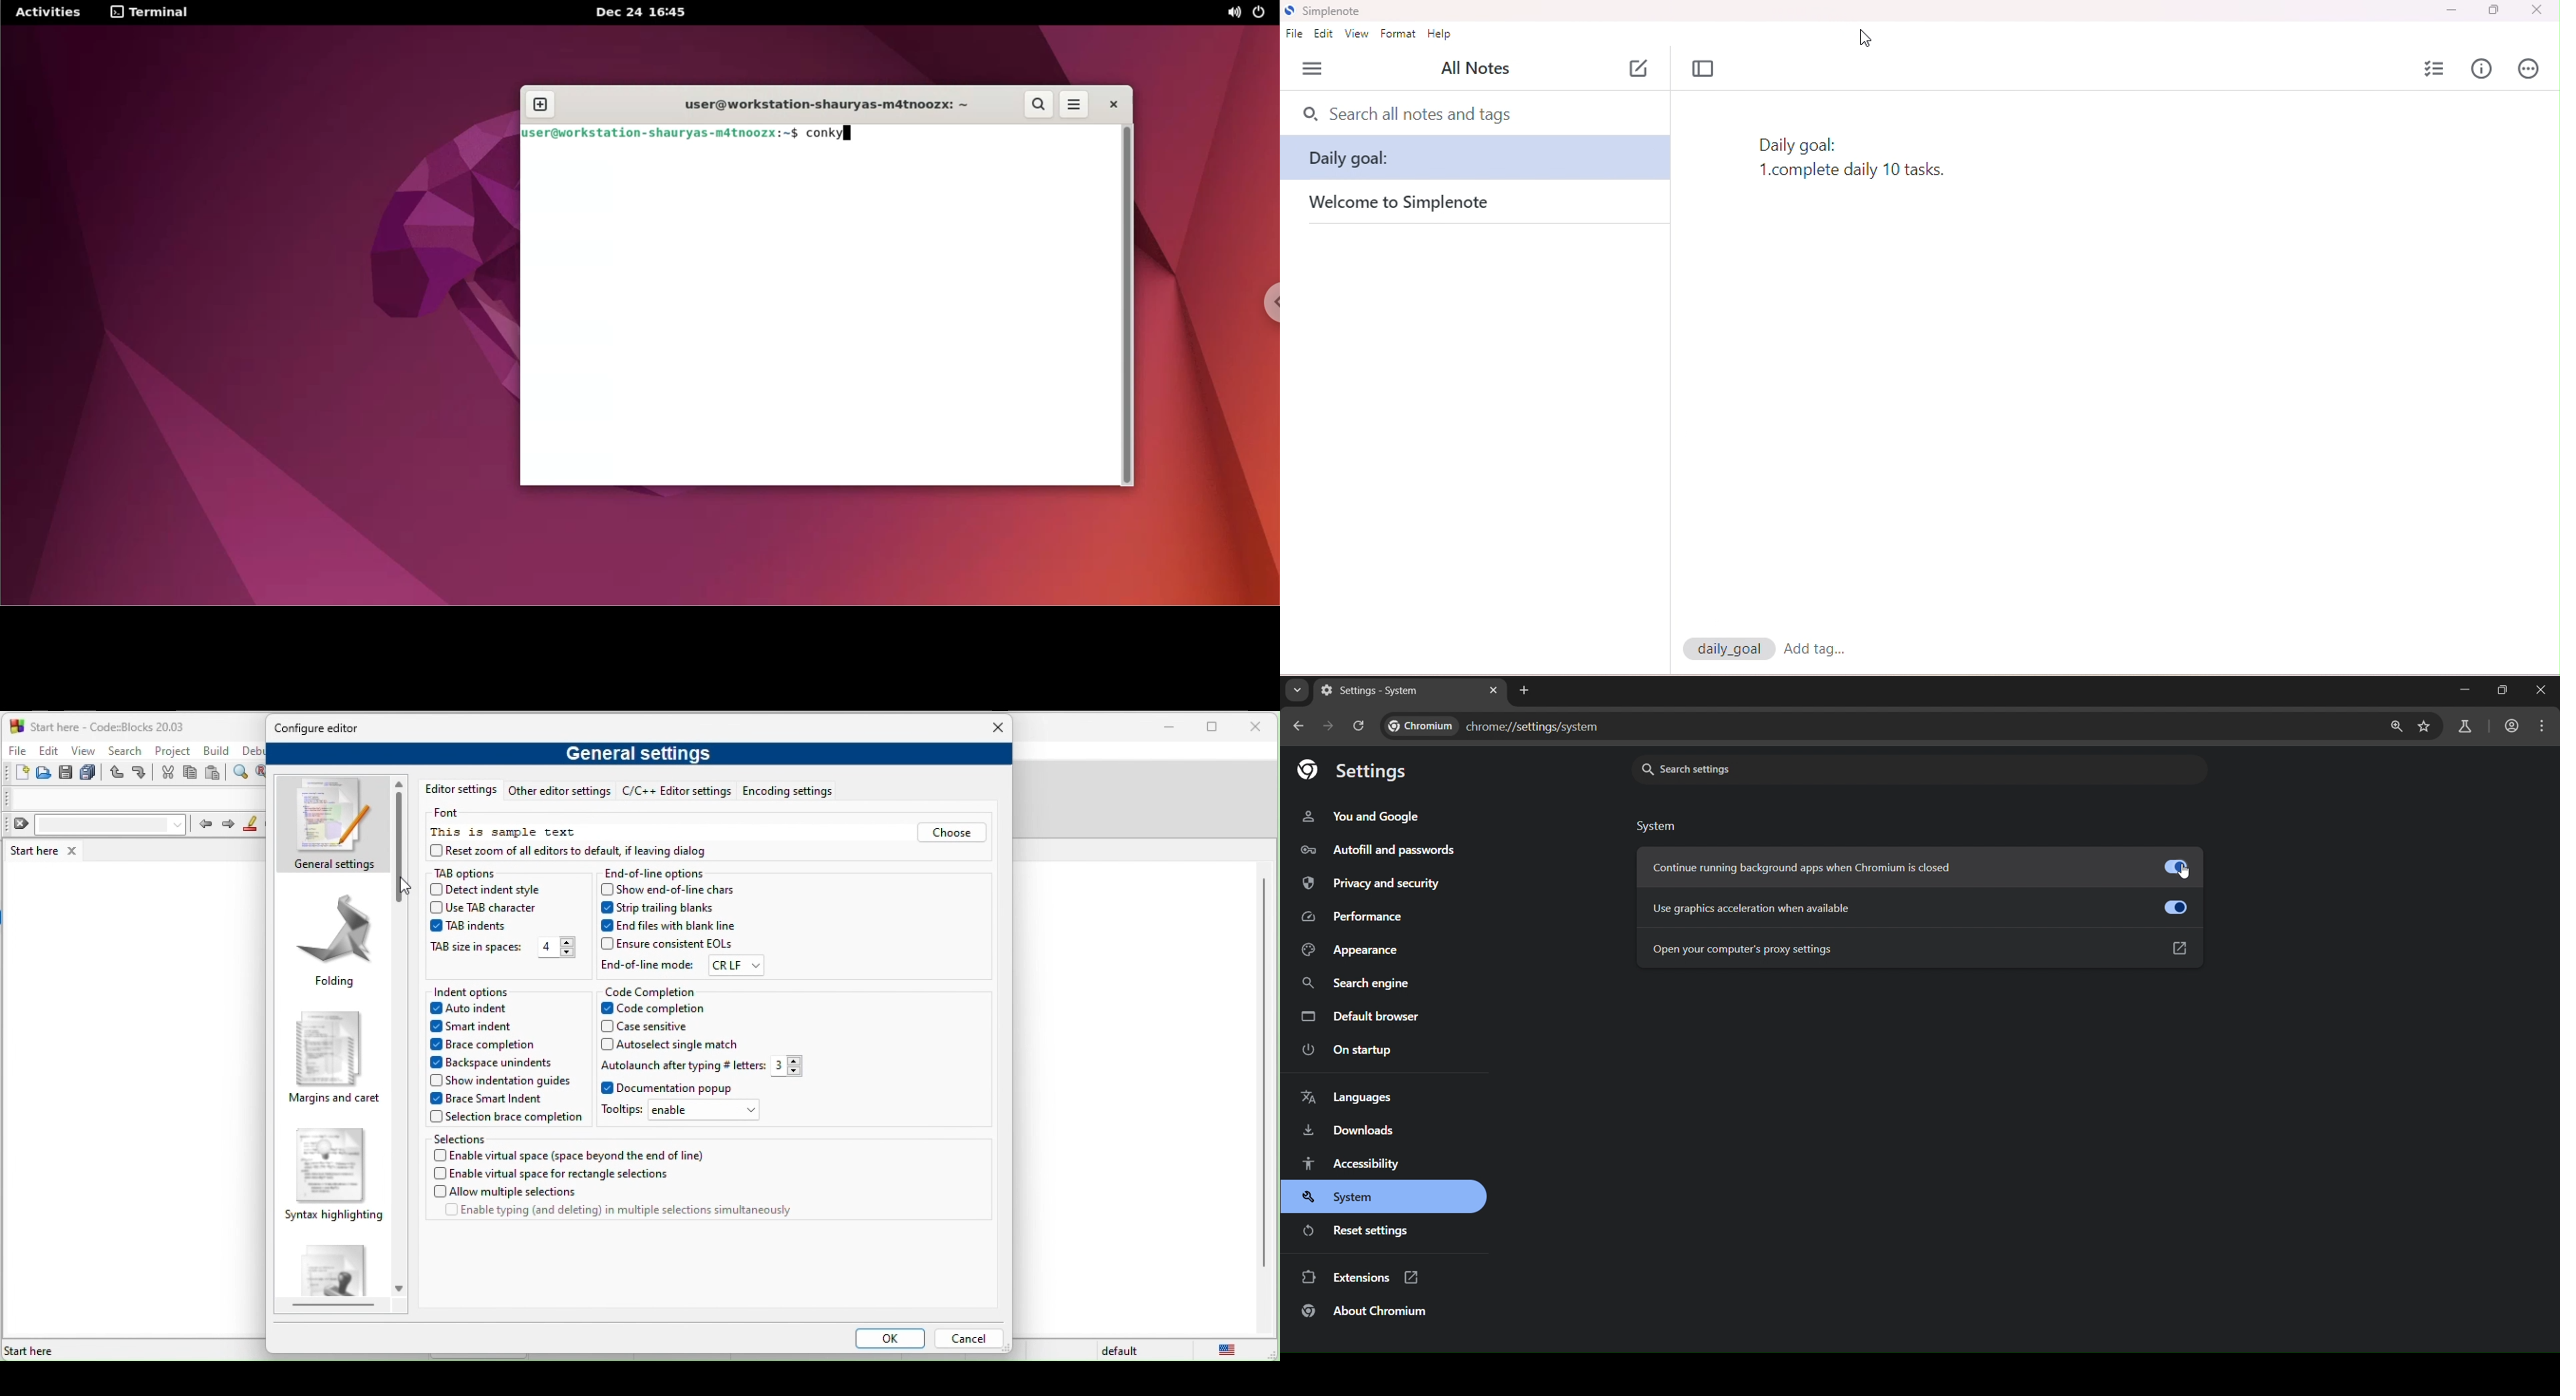  Describe the element at coordinates (251, 824) in the screenshot. I see `highlight` at that location.